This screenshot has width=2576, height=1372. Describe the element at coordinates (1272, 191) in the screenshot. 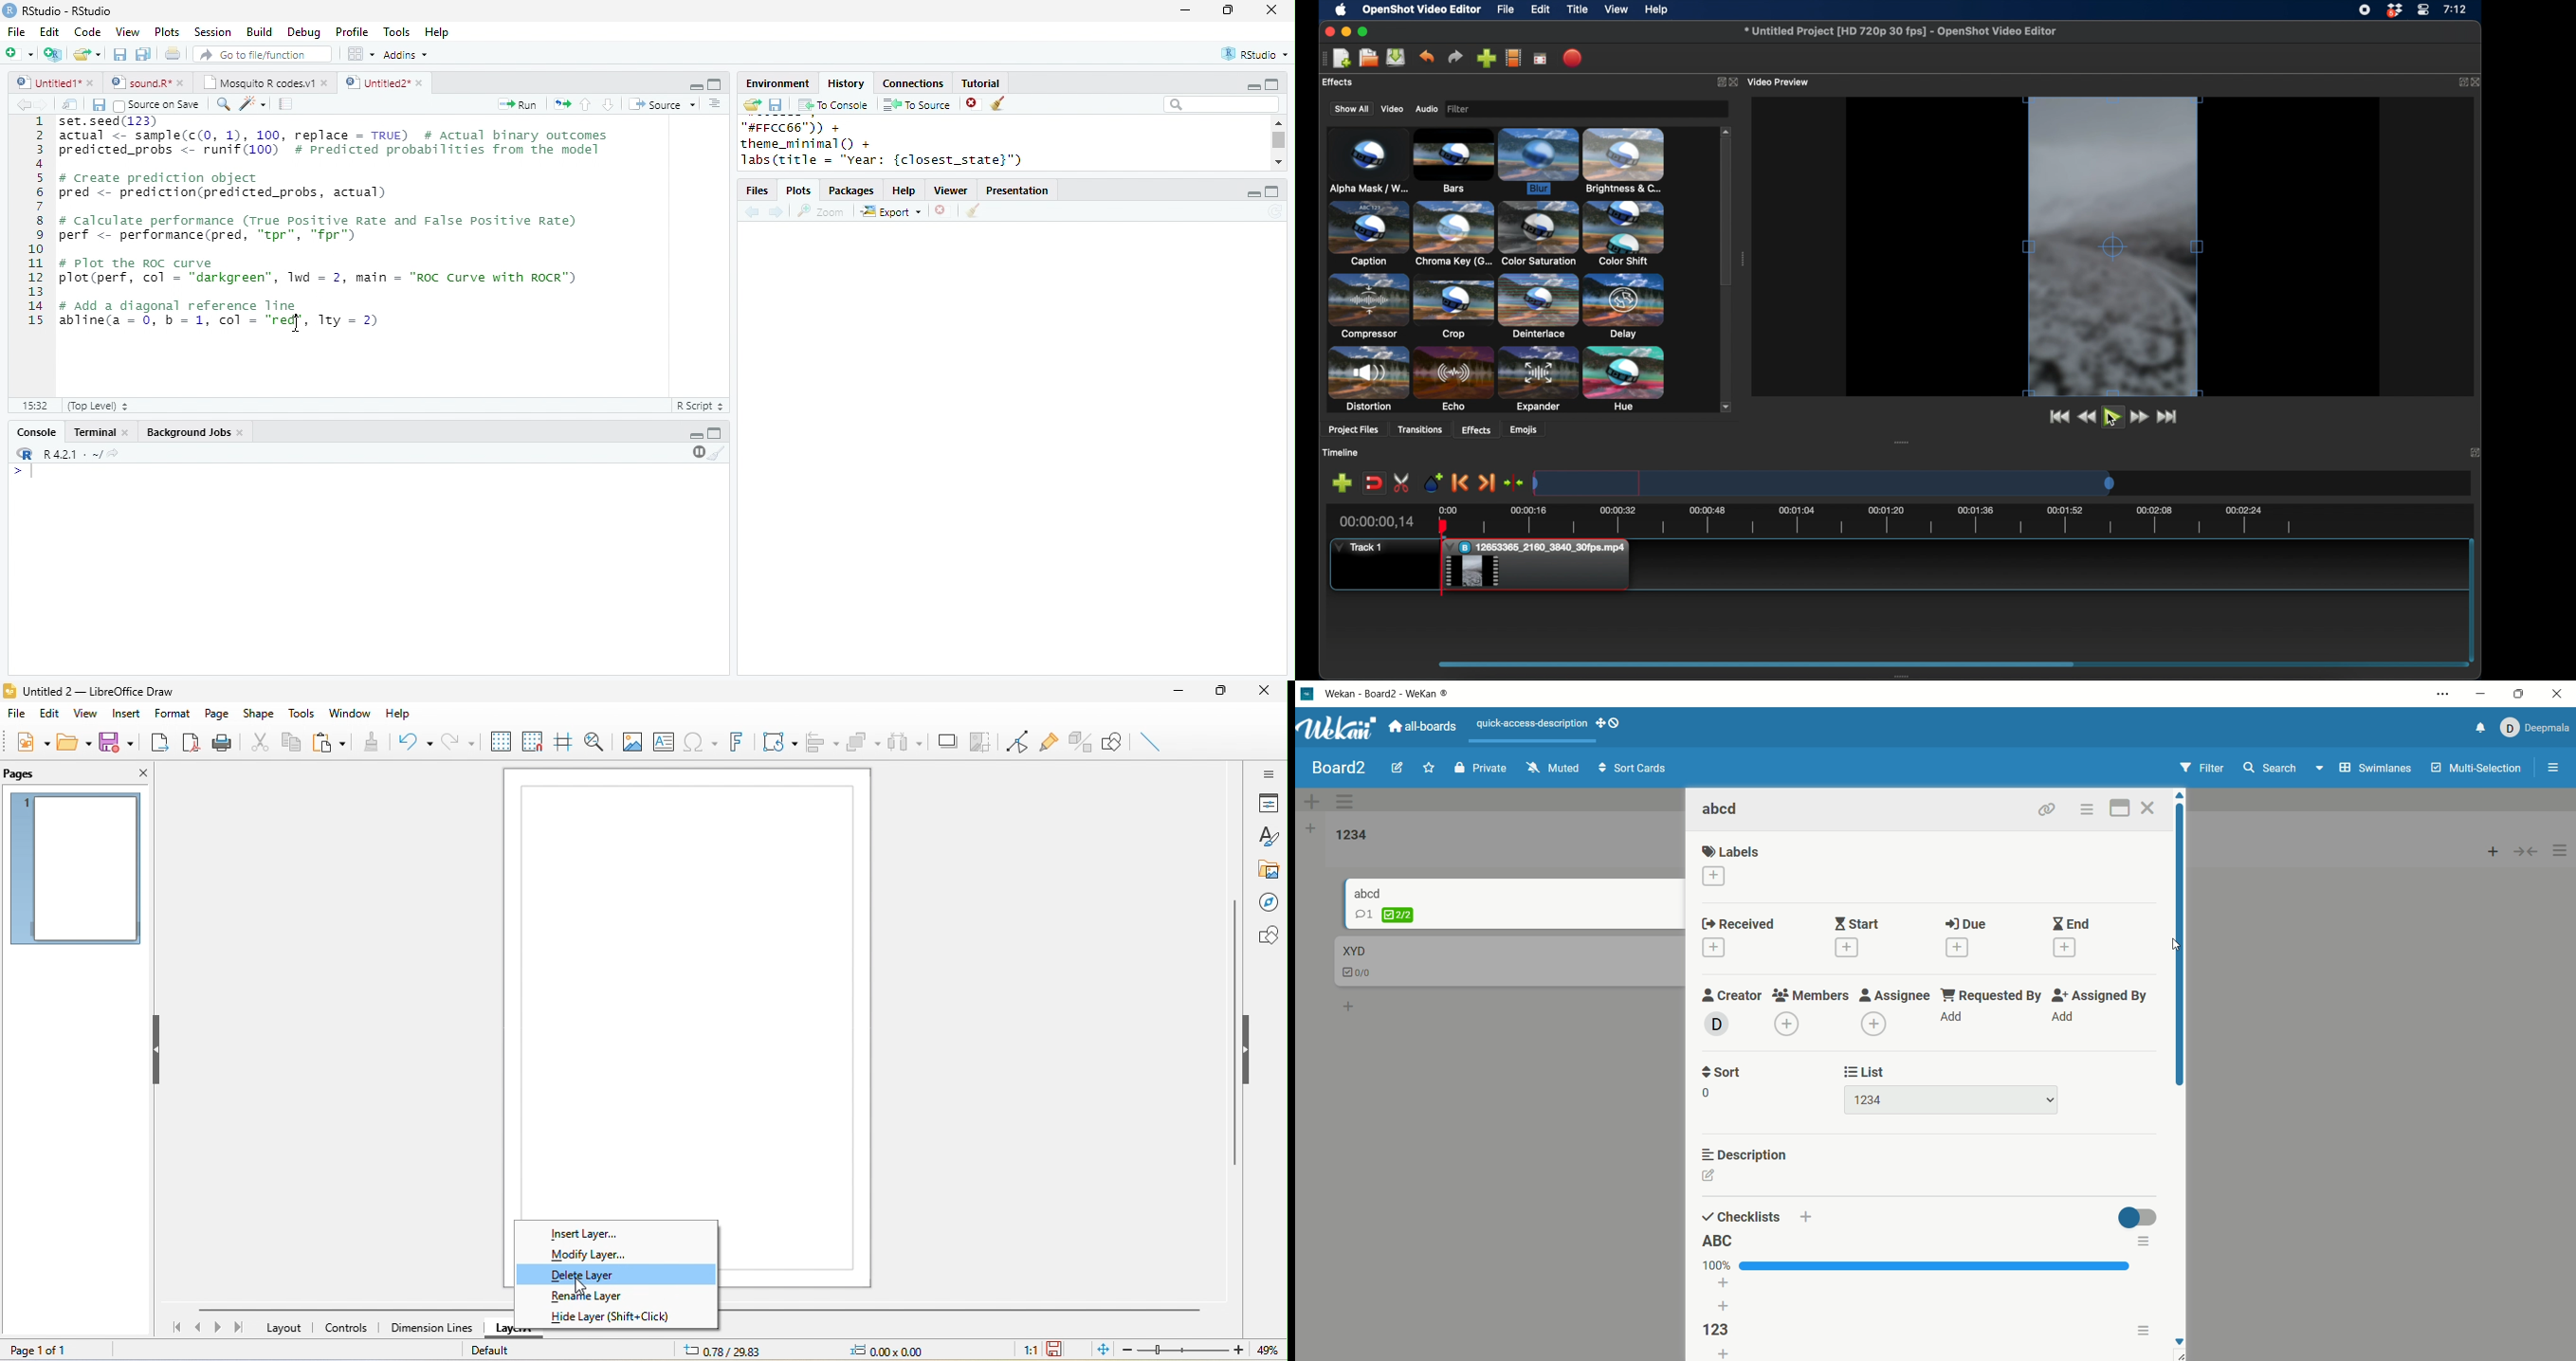

I see `maximize` at that location.